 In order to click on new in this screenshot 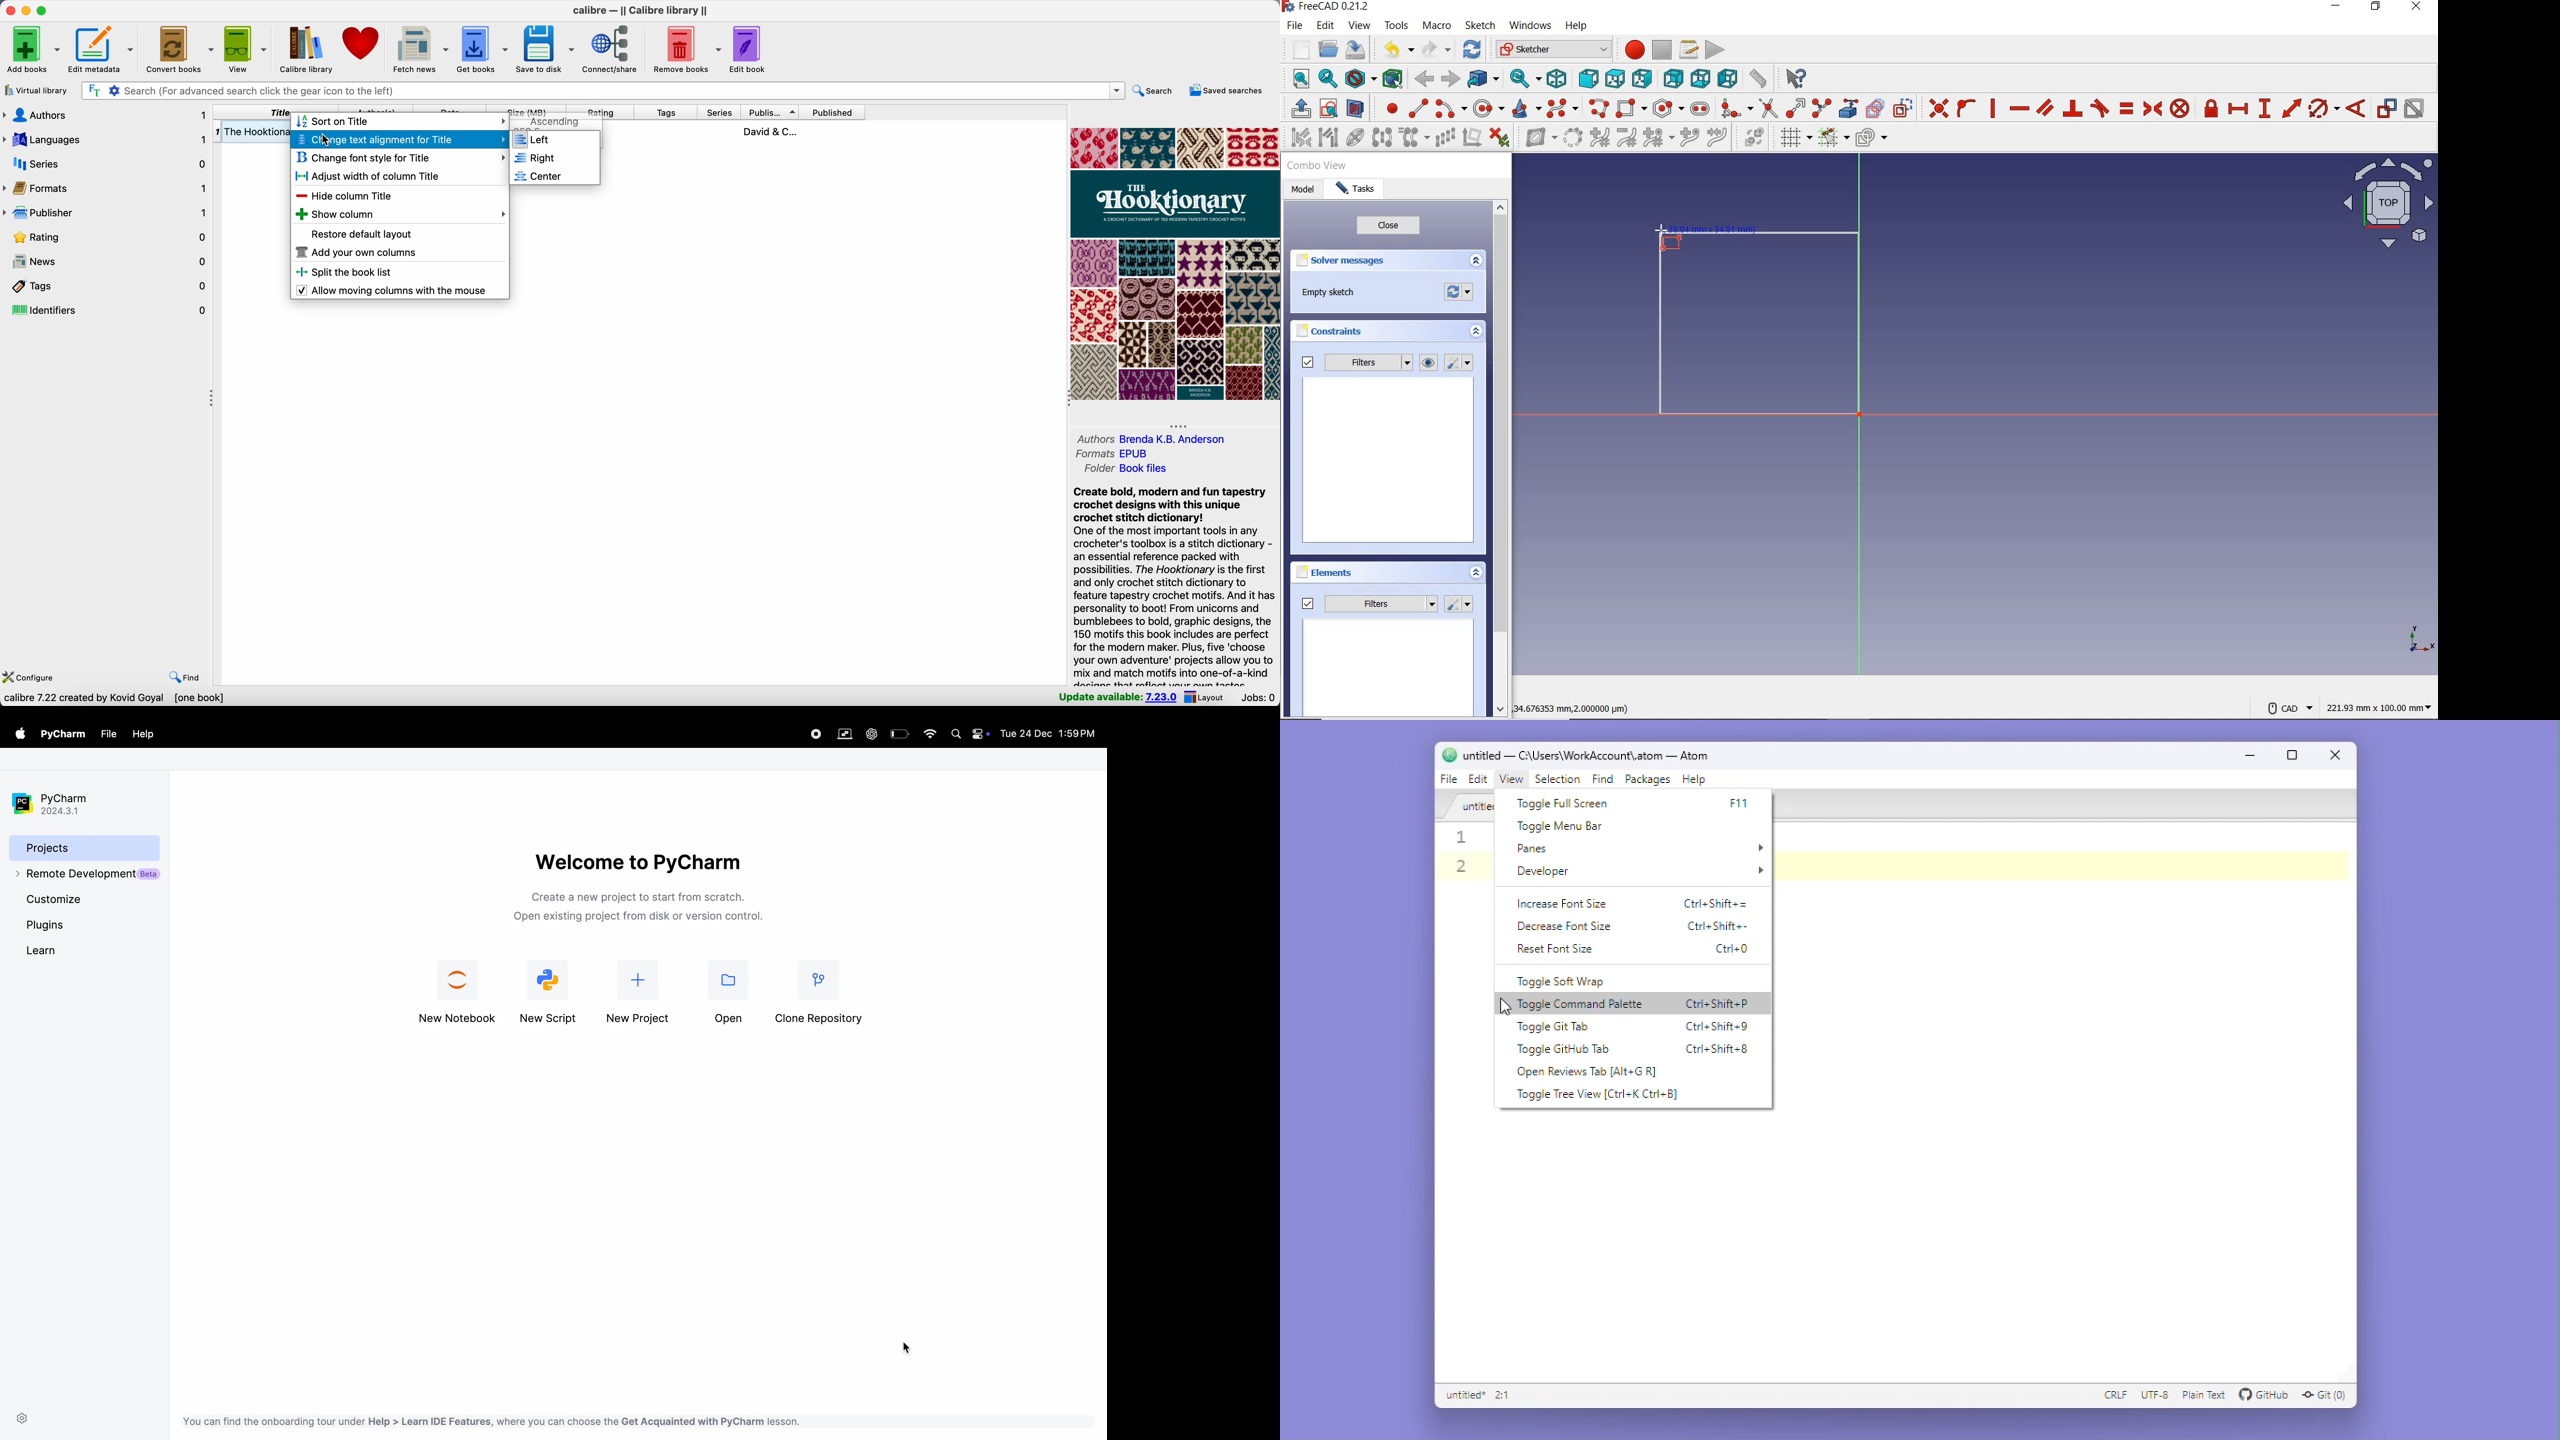, I will do `click(1296, 49)`.